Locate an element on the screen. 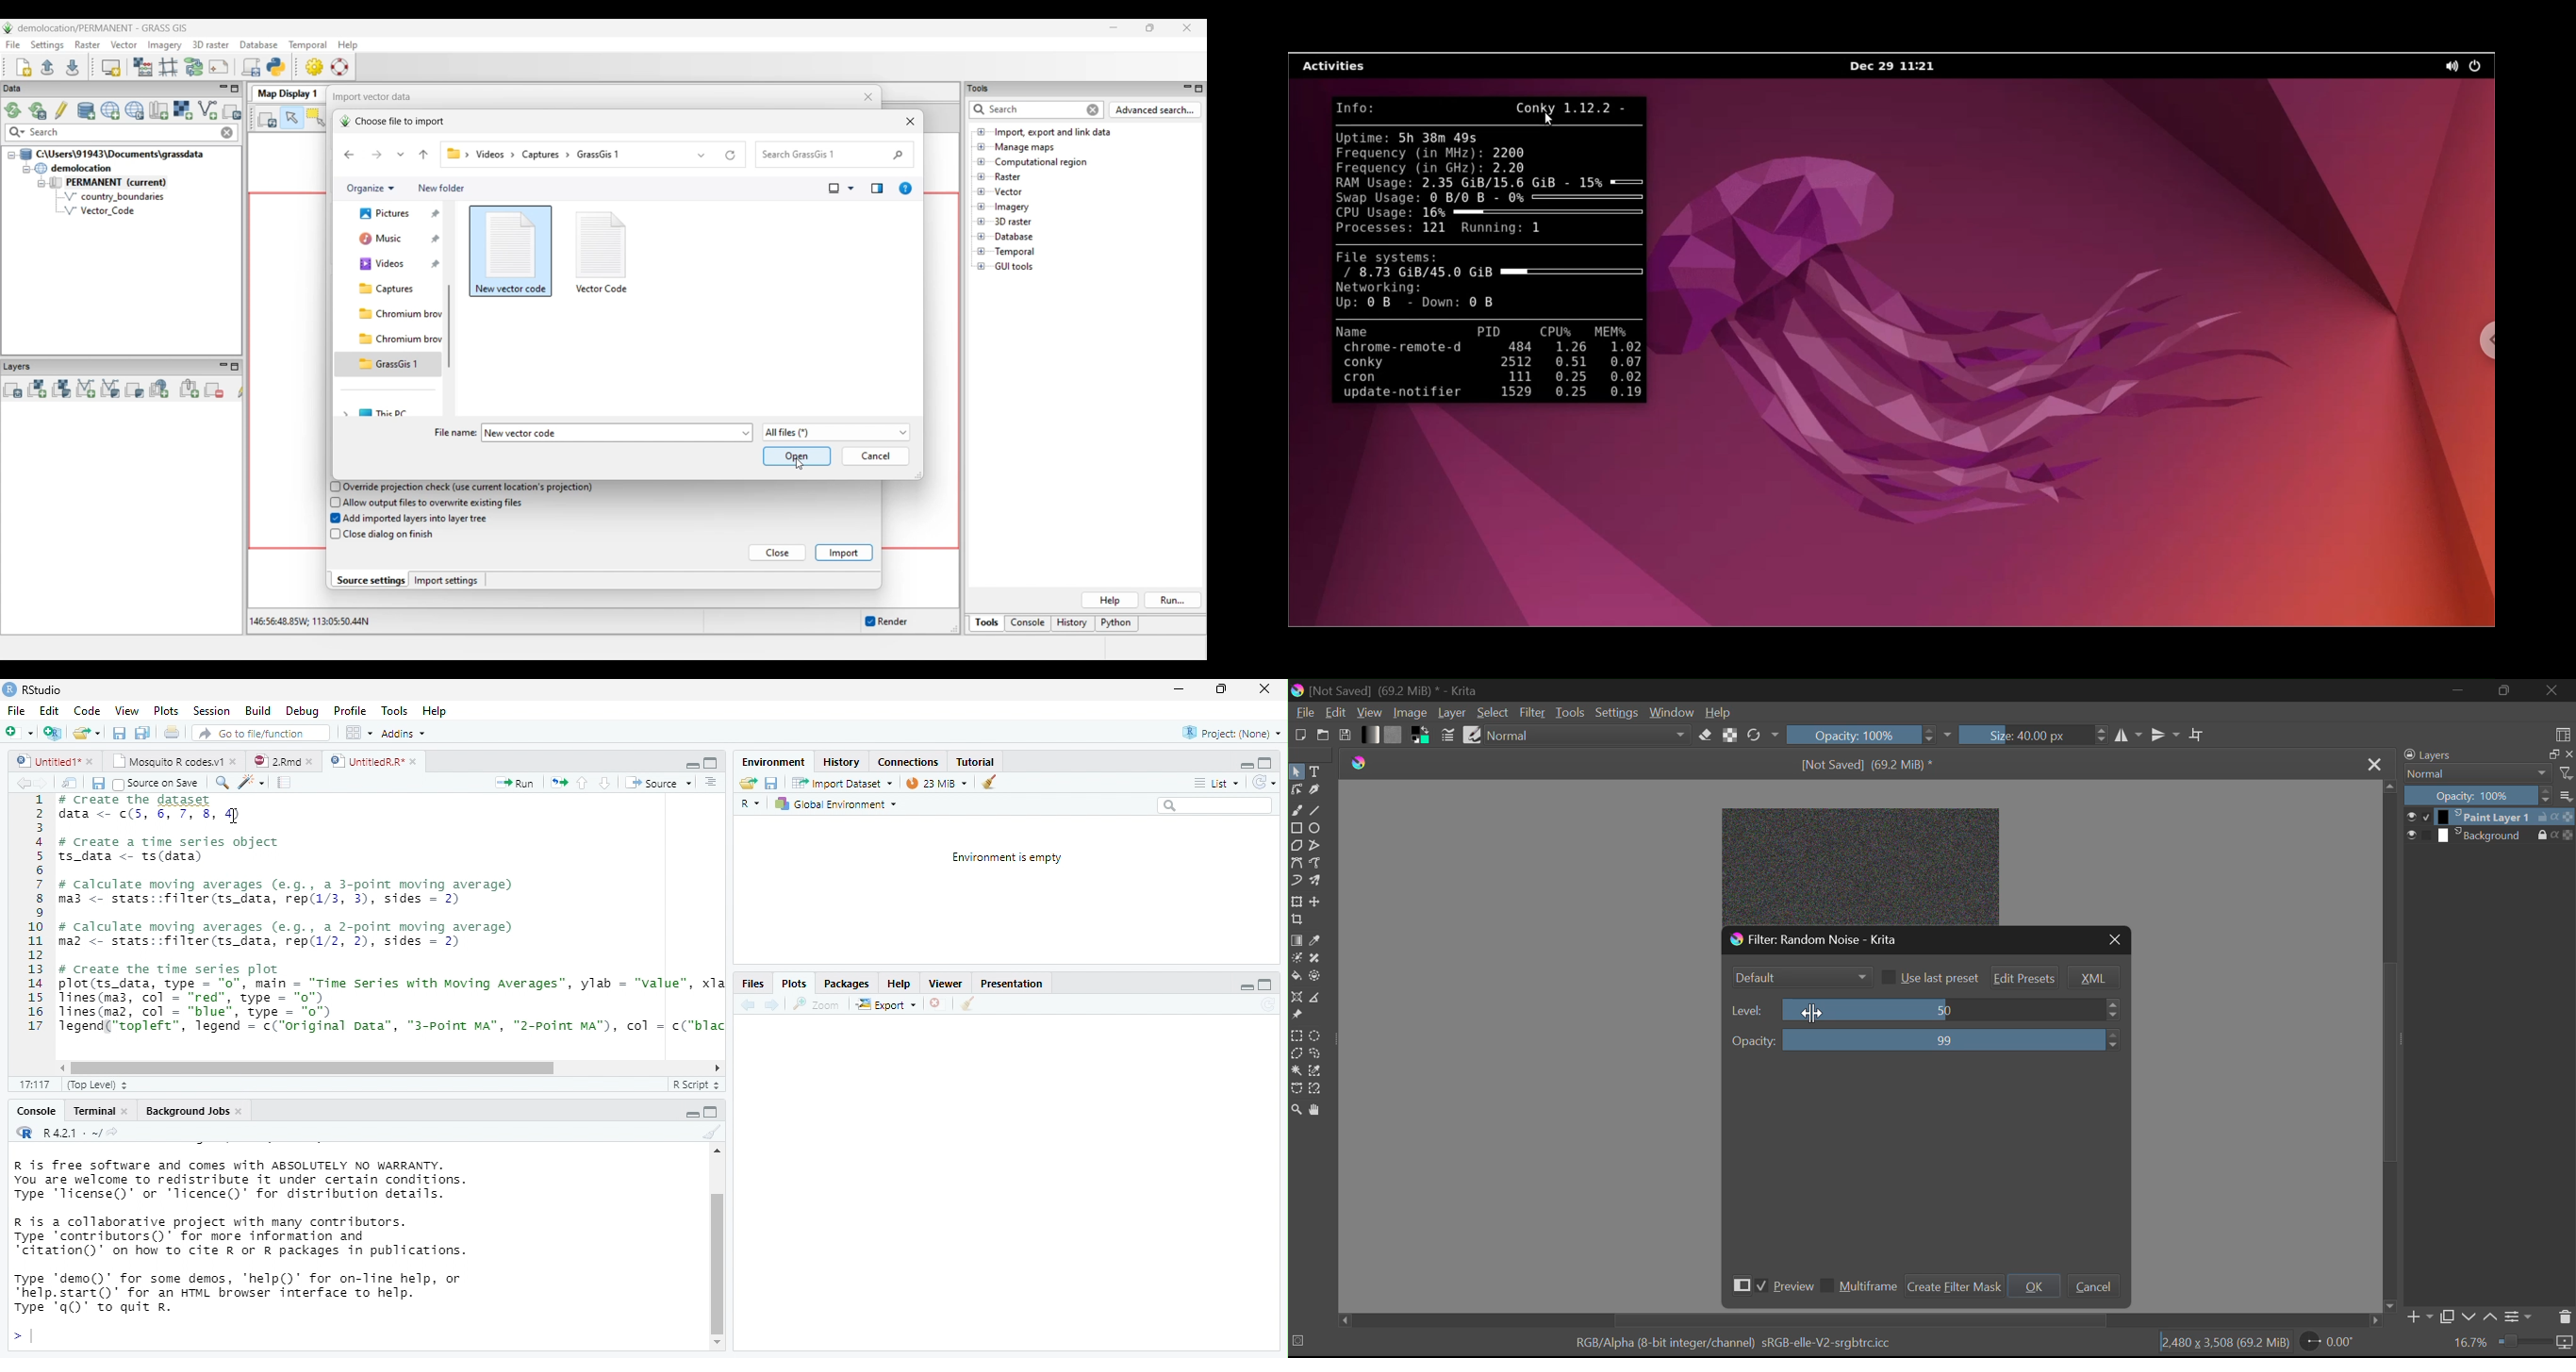  close is located at coordinates (938, 1005).